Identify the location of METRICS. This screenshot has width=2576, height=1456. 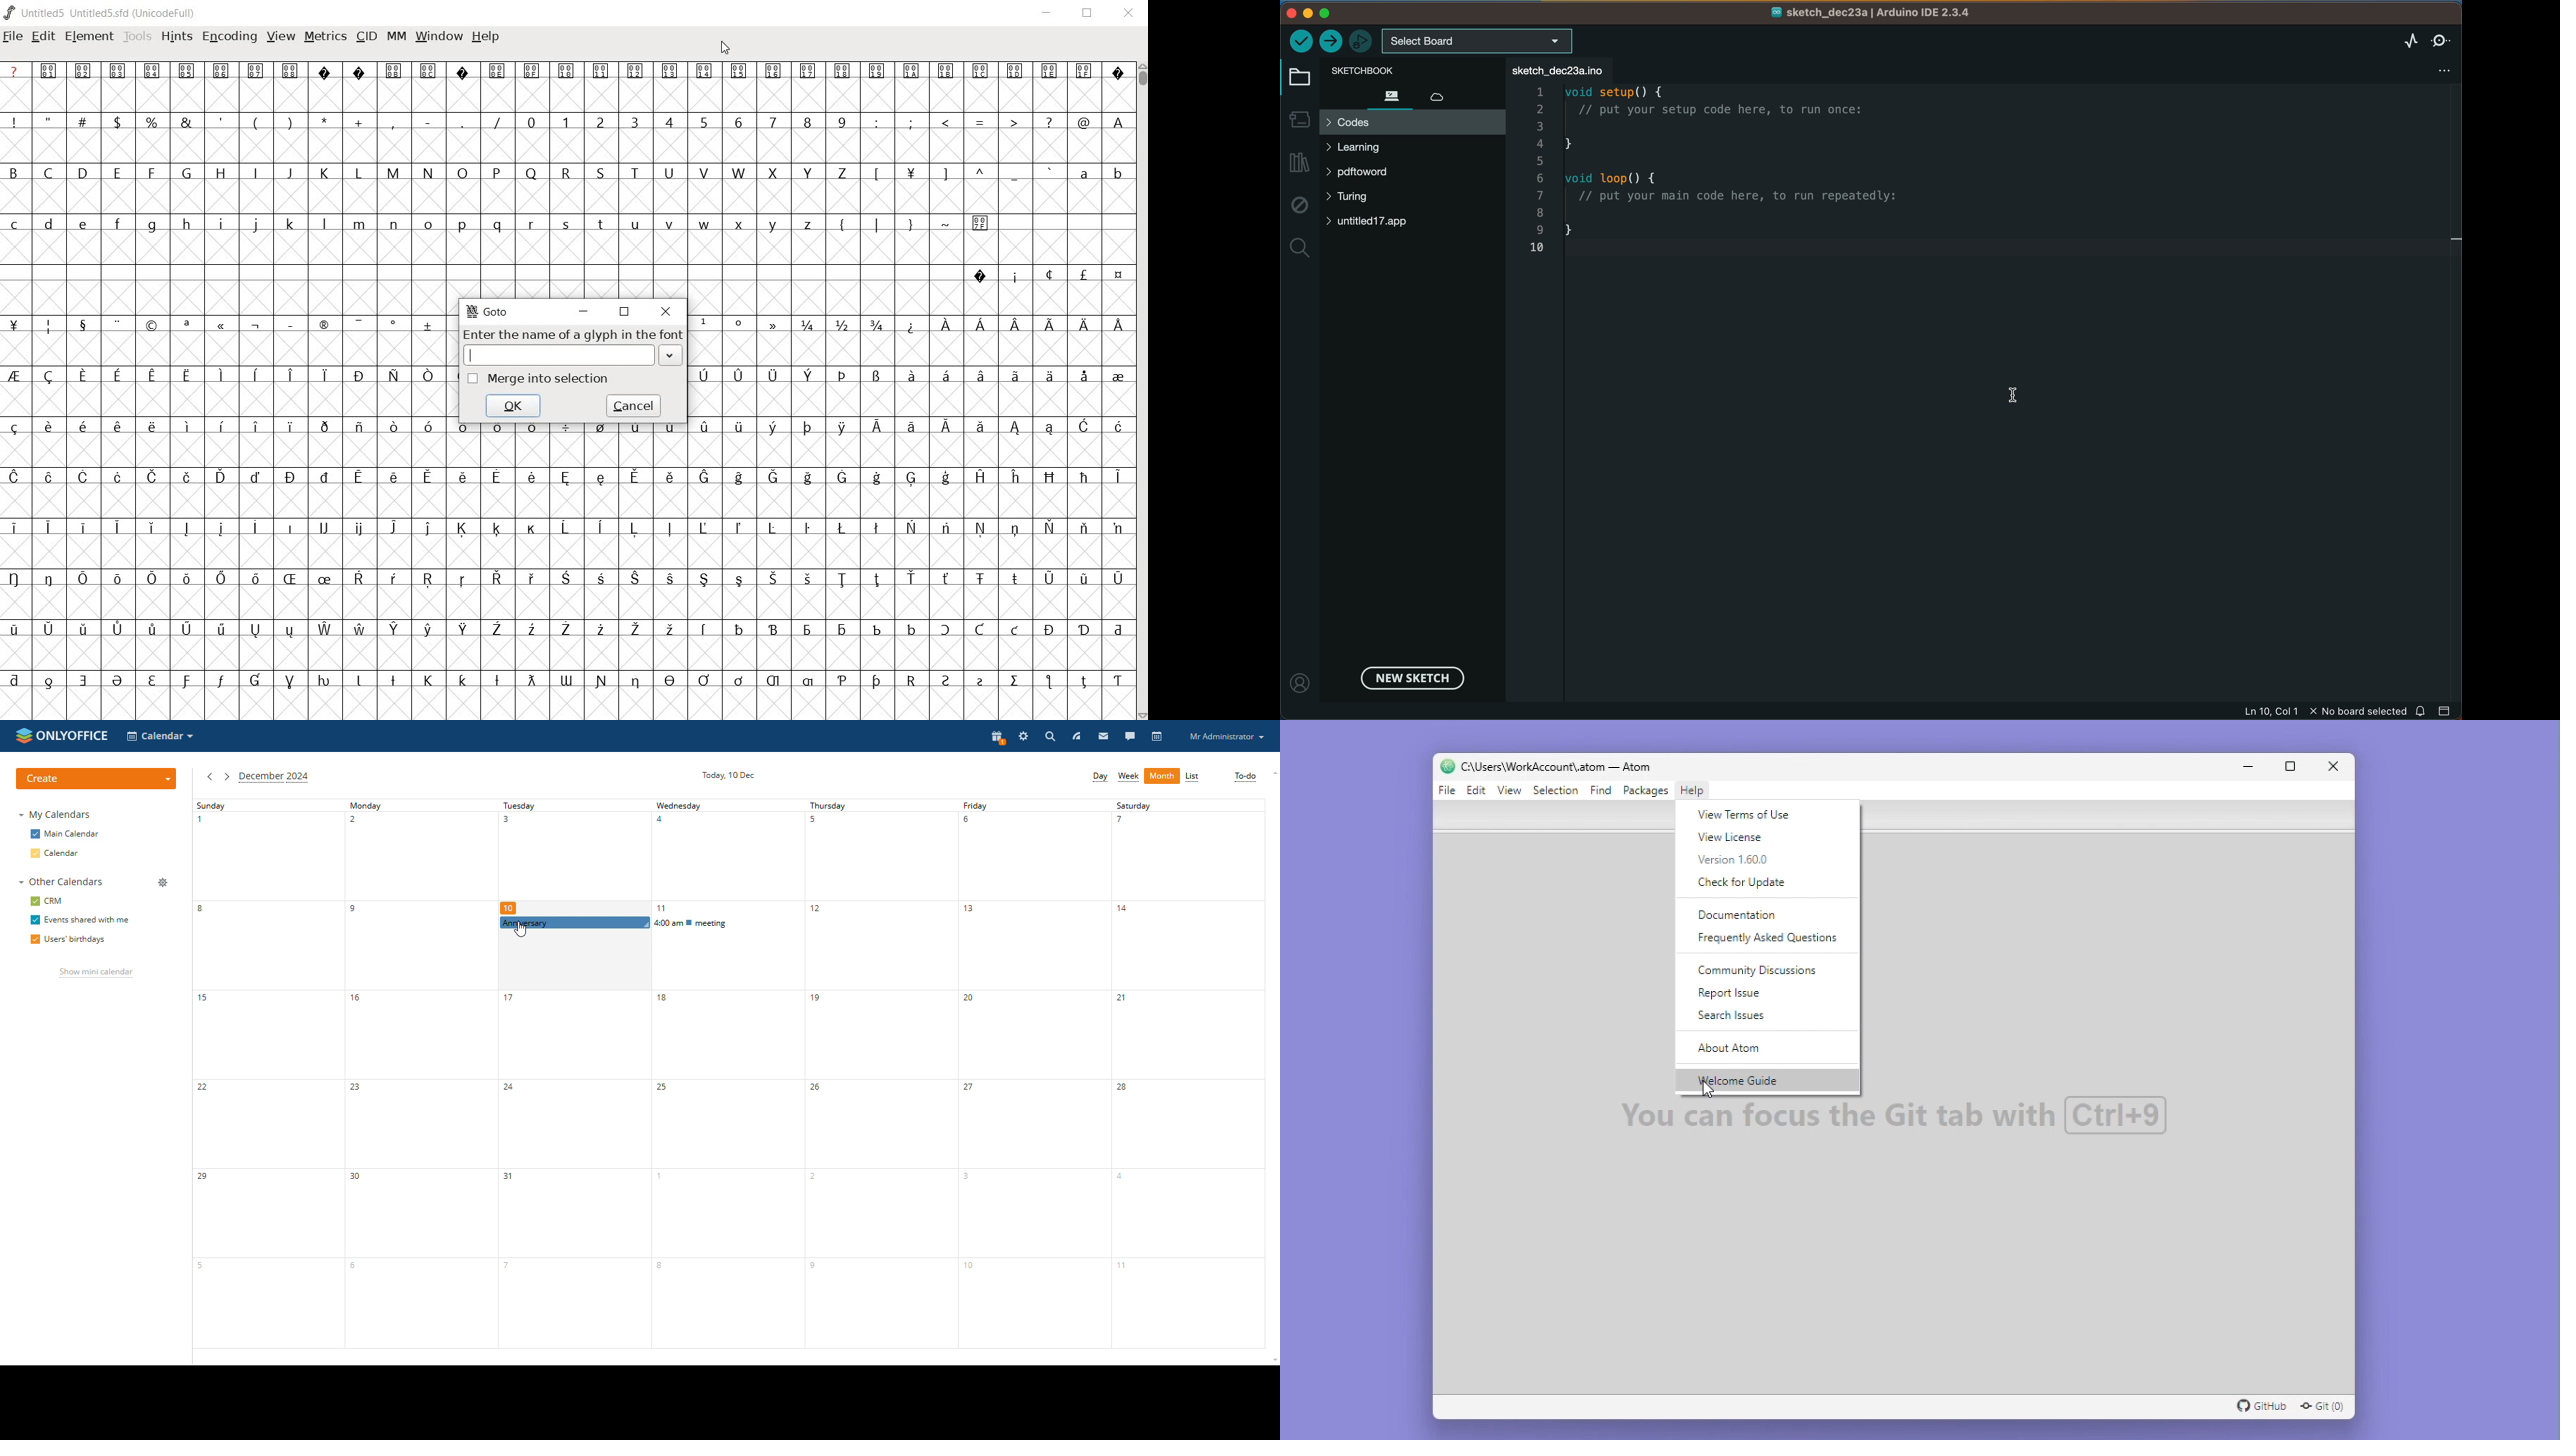
(324, 38).